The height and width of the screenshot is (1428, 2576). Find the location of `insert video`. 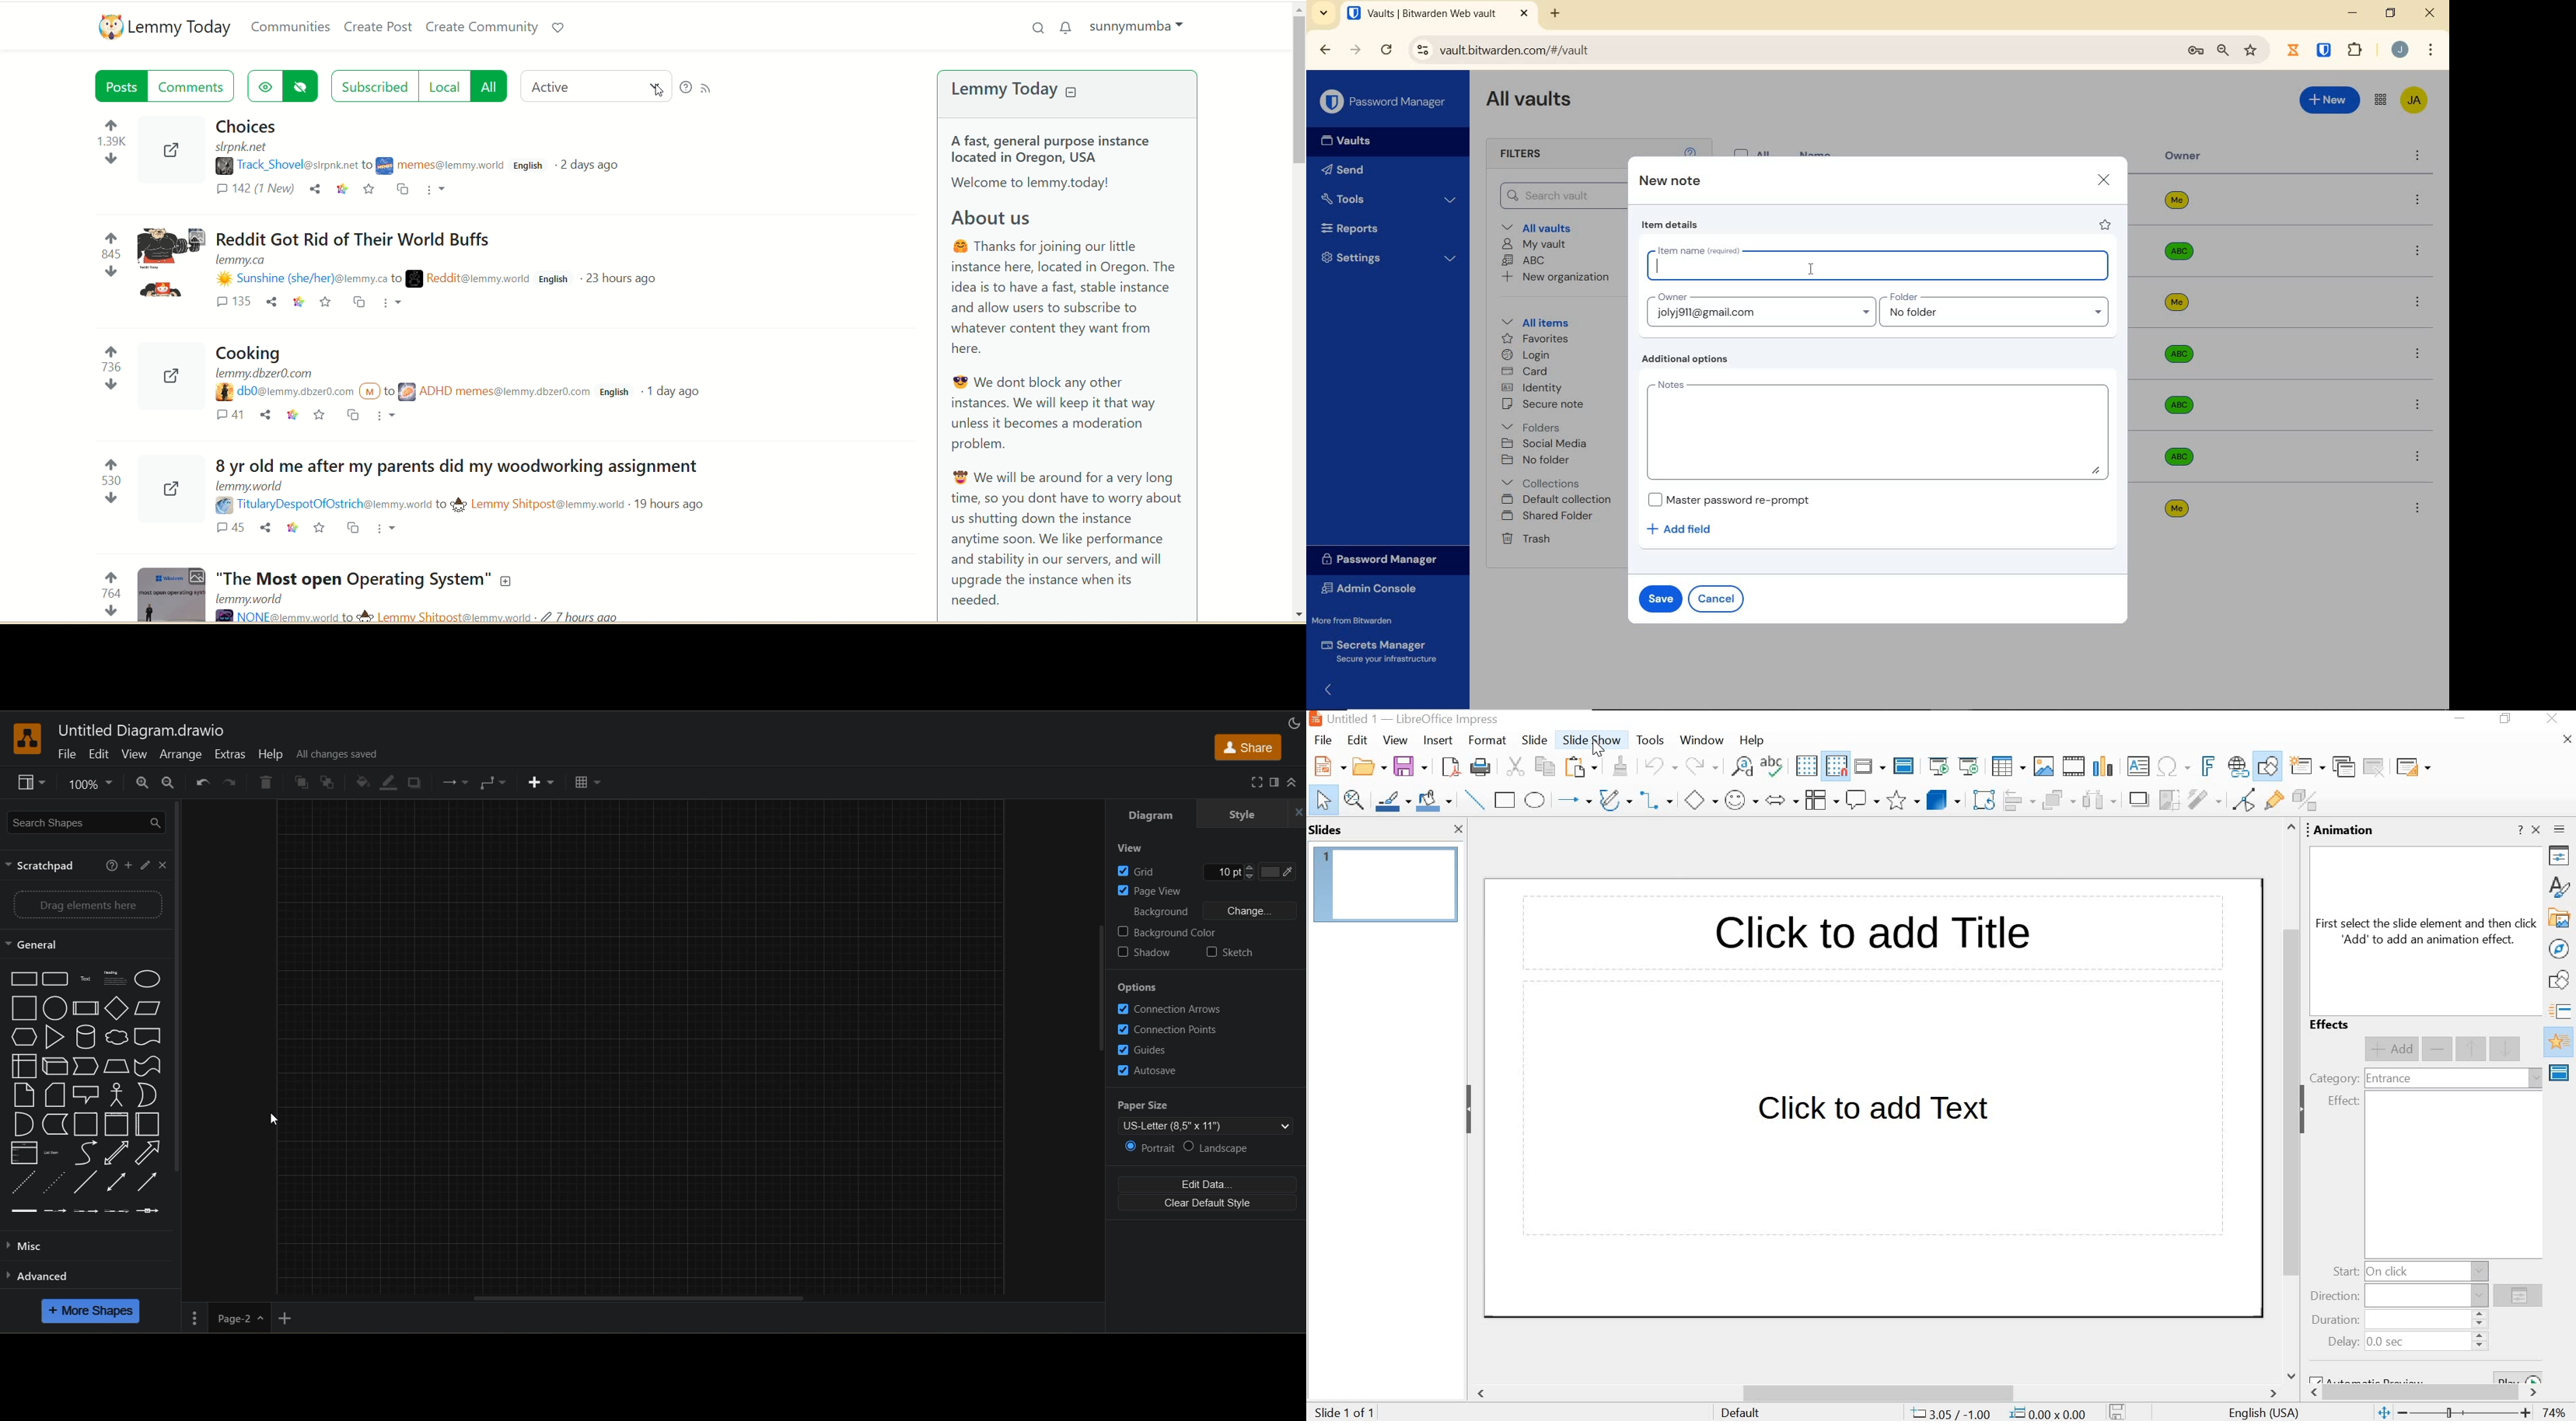

insert video is located at coordinates (2075, 766).